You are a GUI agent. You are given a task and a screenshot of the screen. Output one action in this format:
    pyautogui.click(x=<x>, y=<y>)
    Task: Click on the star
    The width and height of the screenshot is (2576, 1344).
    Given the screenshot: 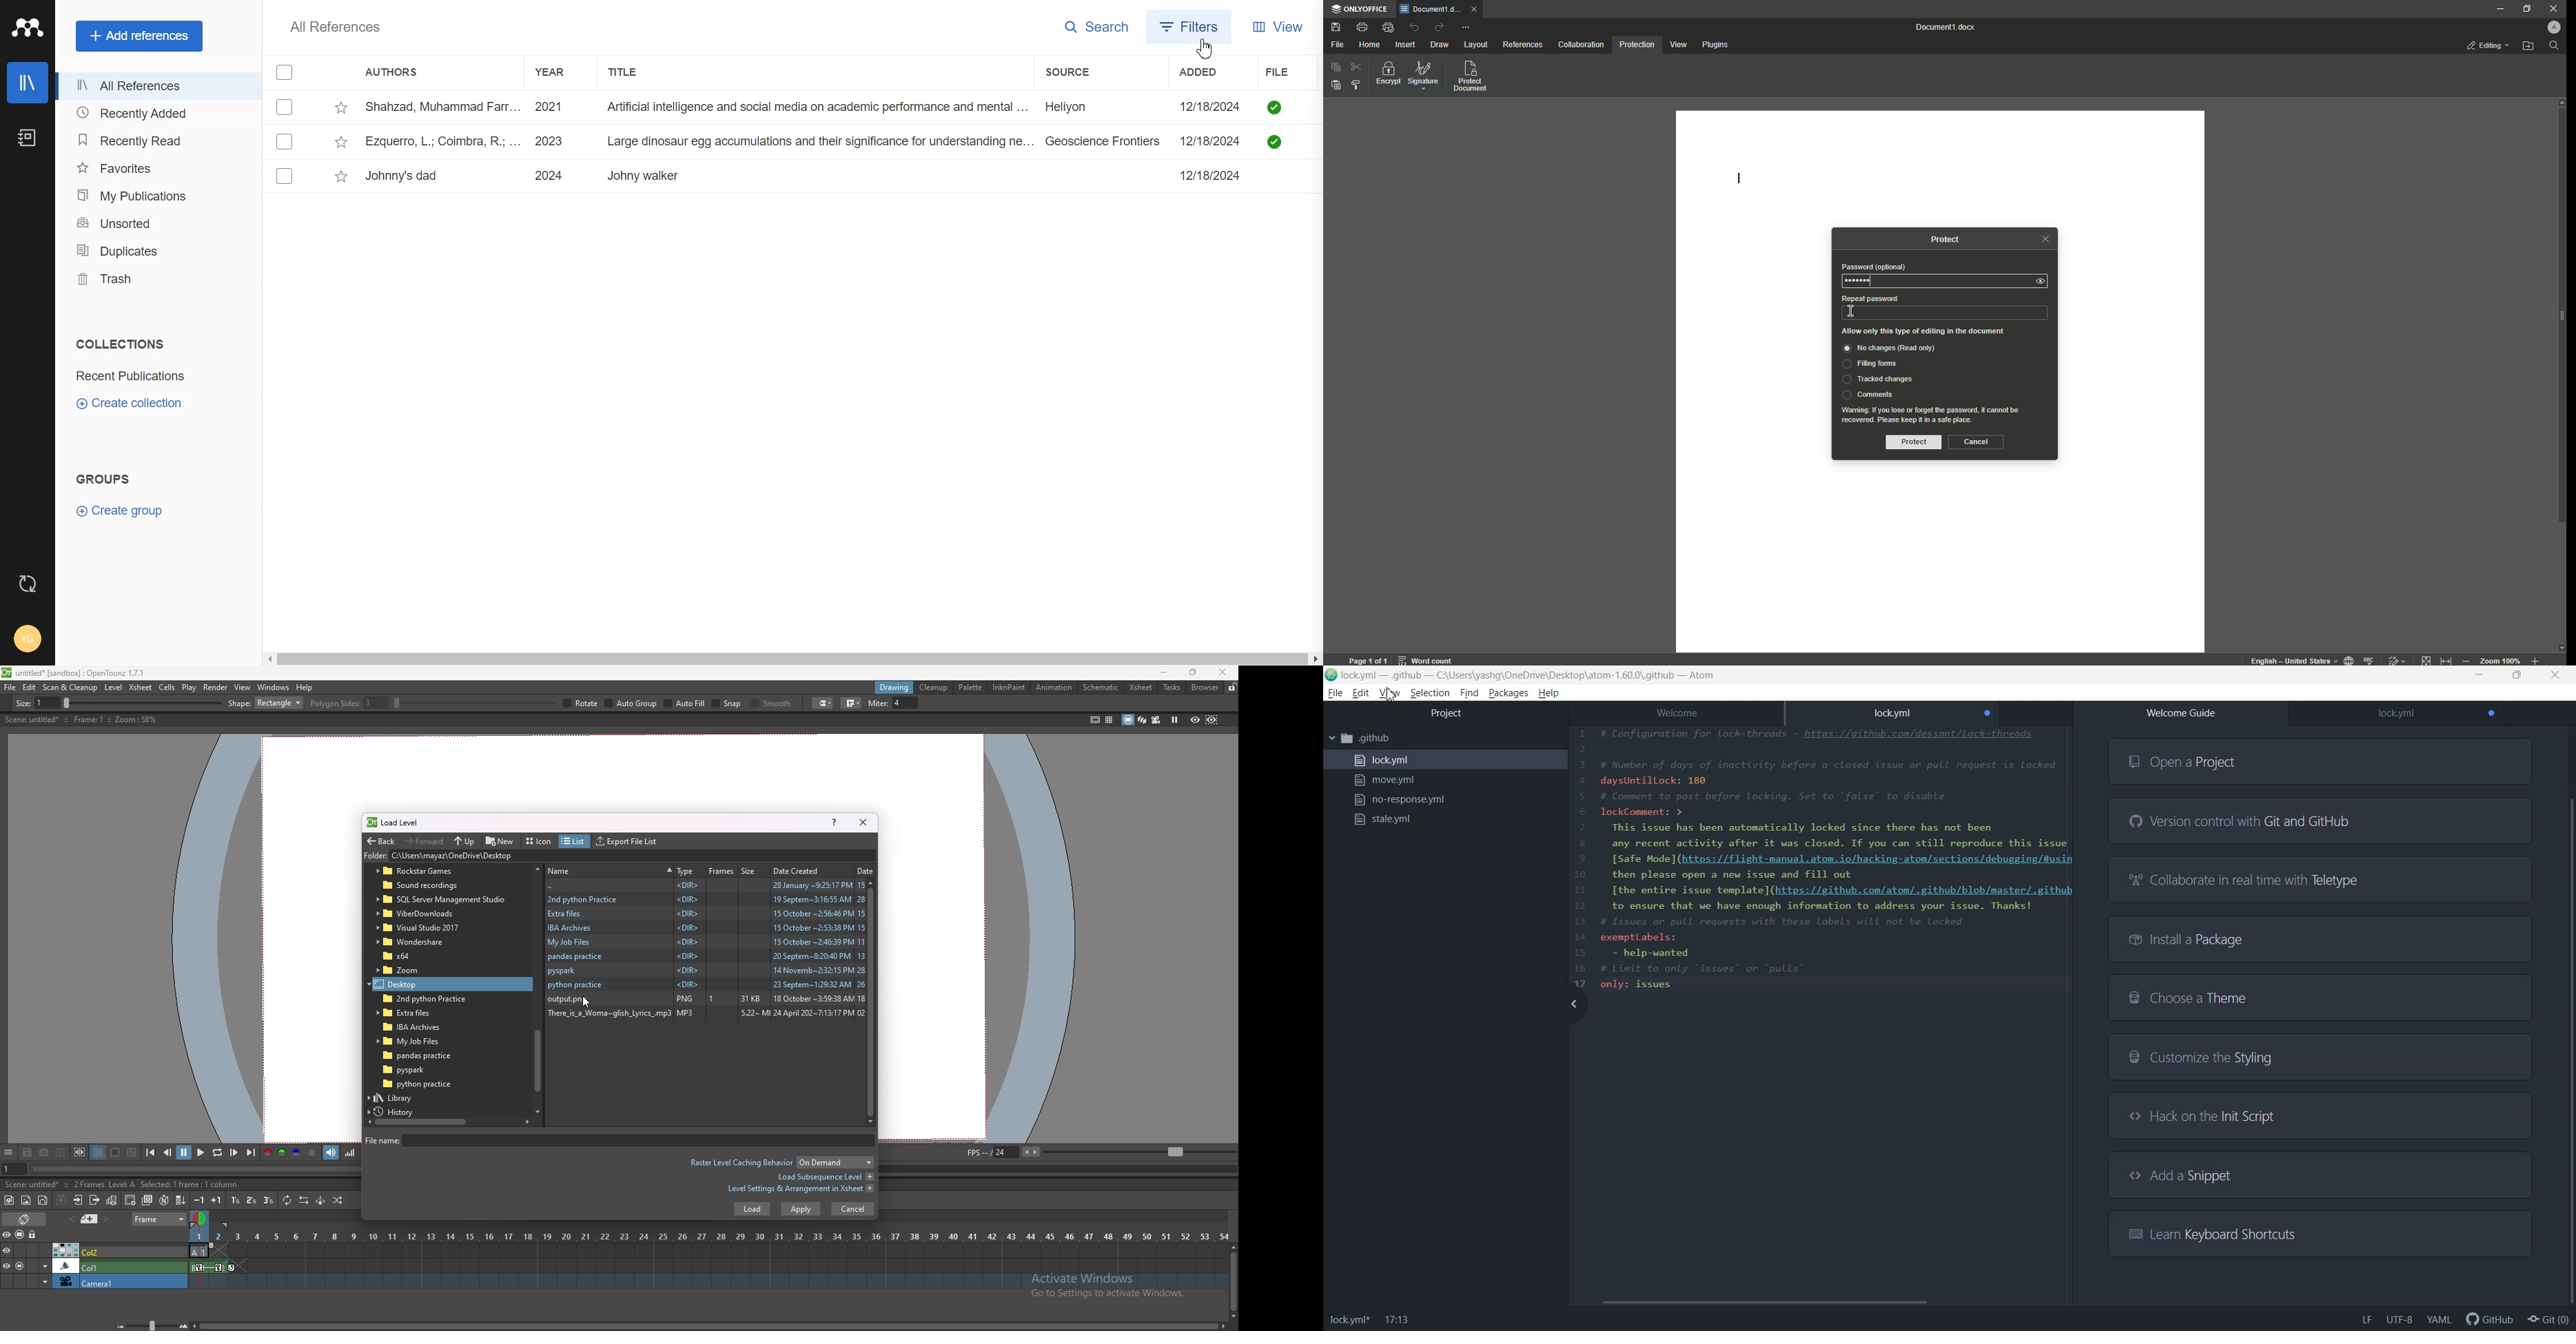 What is the action you would take?
    pyautogui.click(x=341, y=177)
    